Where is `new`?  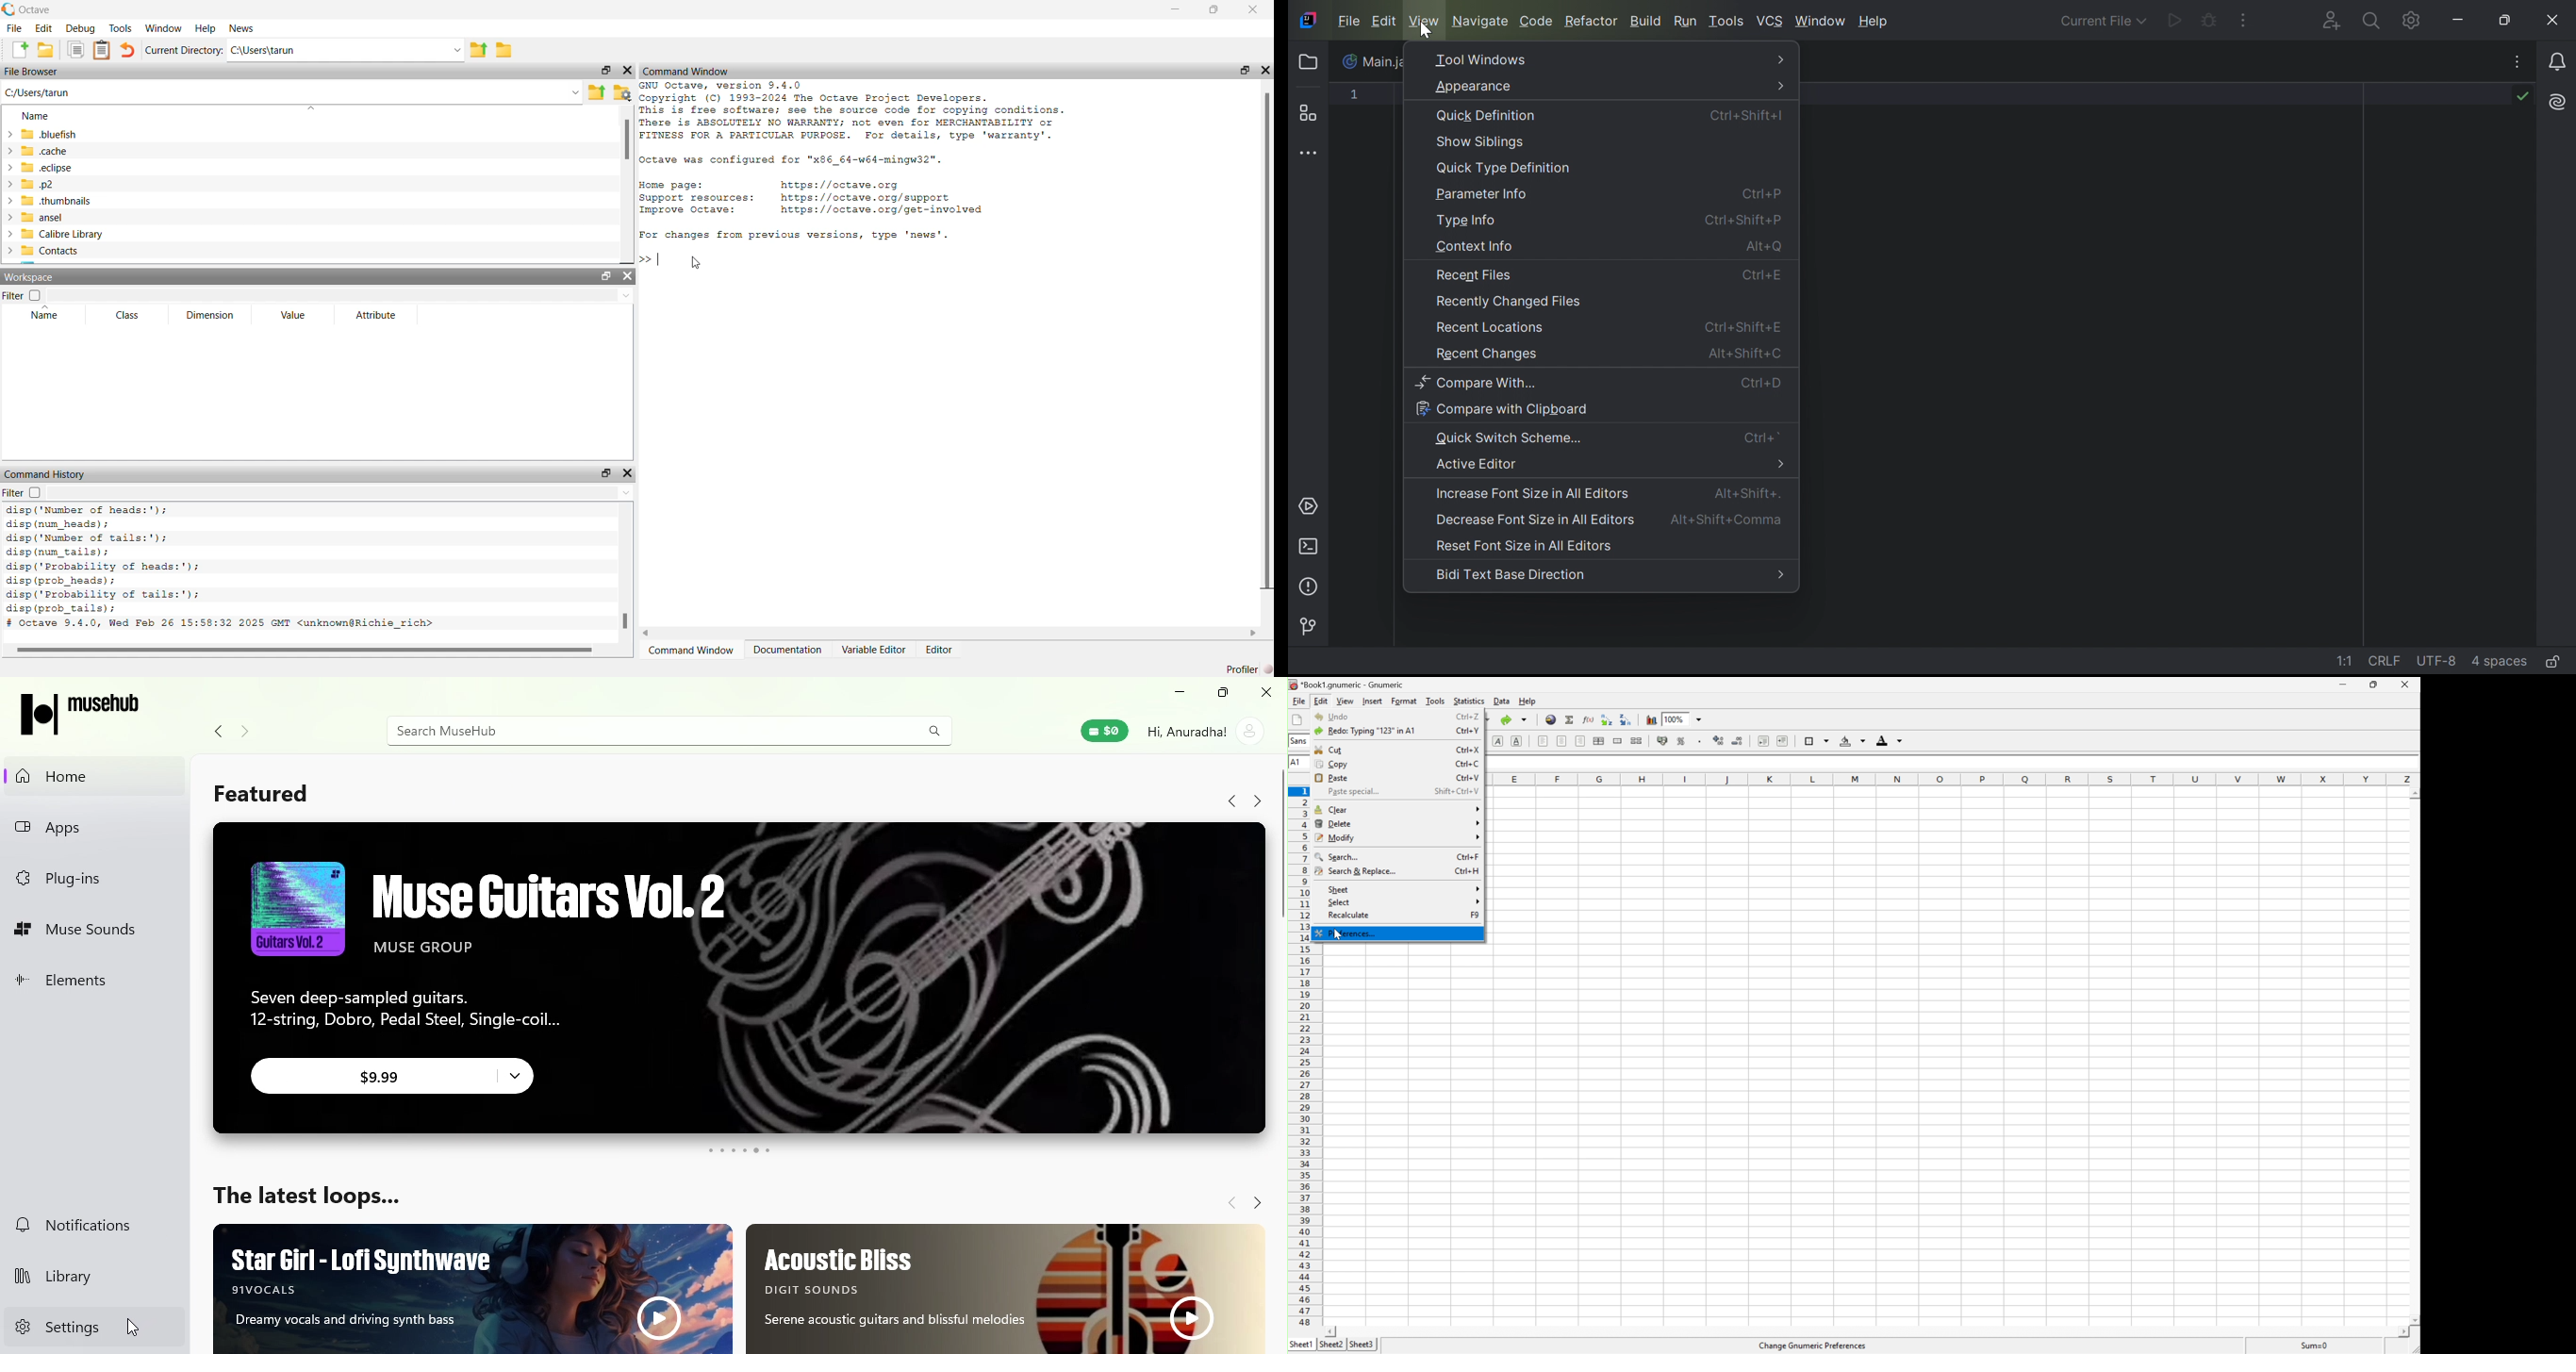 new is located at coordinates (1296, 720).